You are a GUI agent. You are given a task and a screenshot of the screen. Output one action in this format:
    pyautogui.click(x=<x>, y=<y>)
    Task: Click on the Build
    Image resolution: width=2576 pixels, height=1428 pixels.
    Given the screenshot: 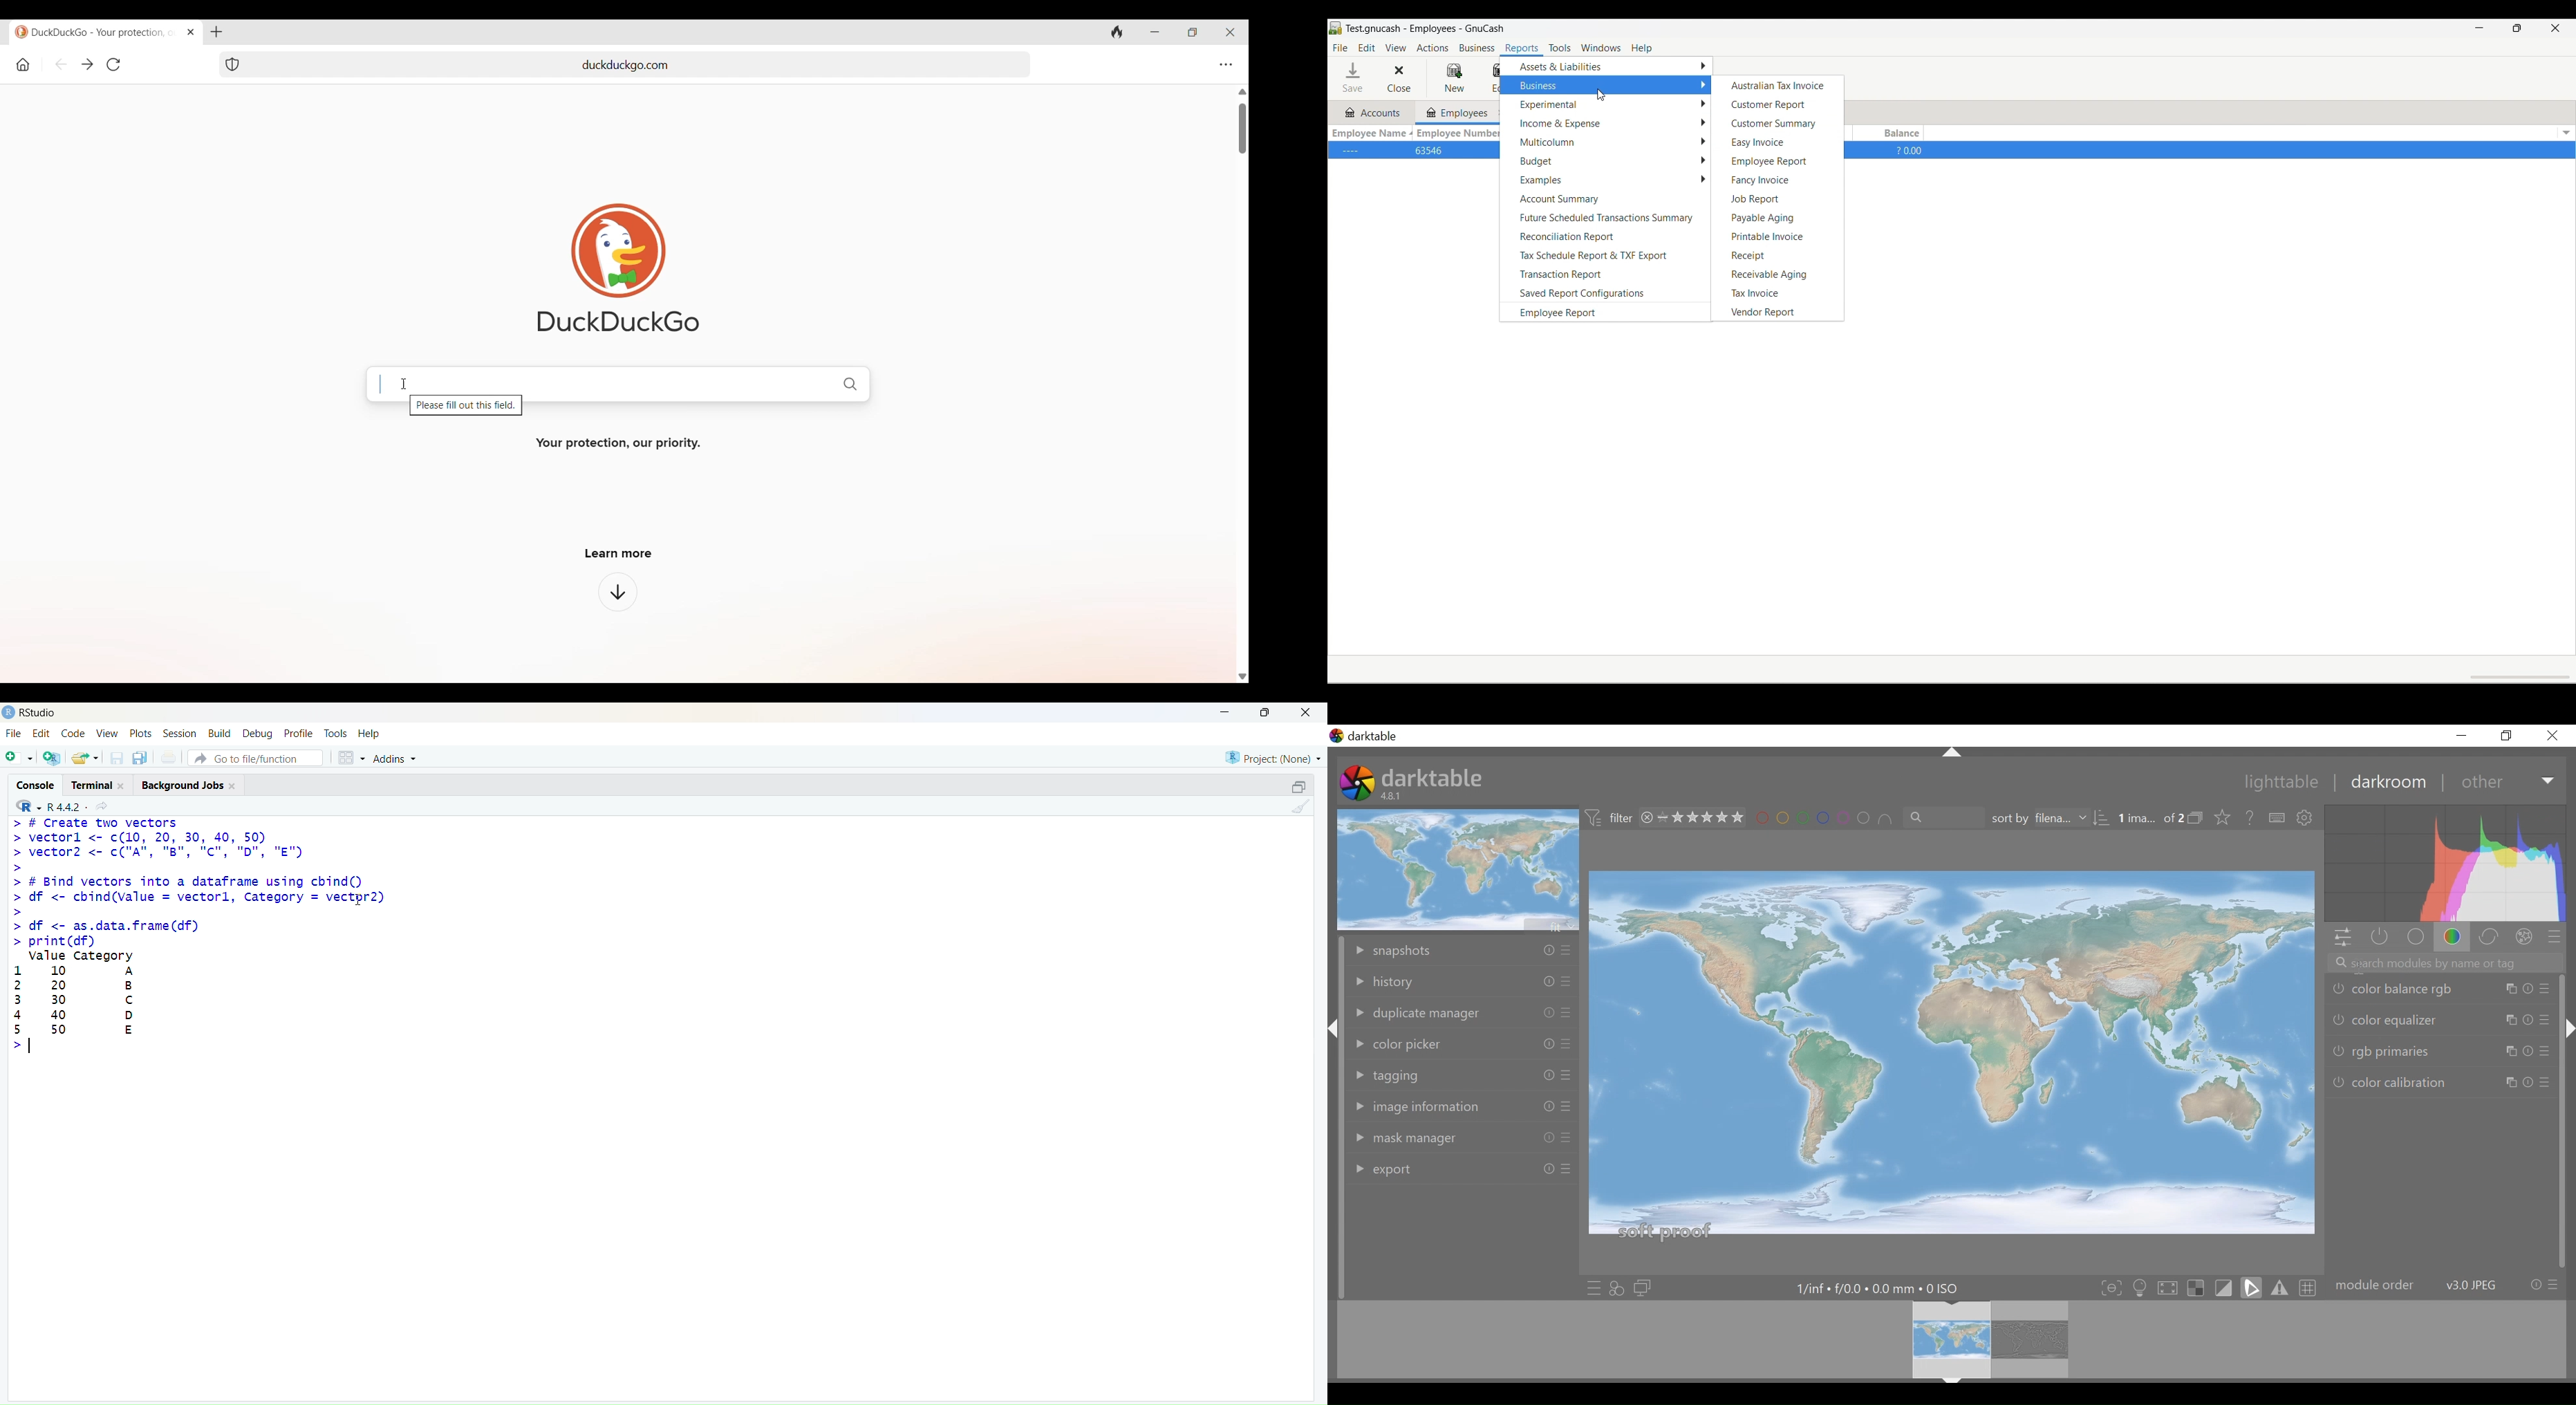 What is the action you would take?
    pyautogui.click(x=220, y=732)
    